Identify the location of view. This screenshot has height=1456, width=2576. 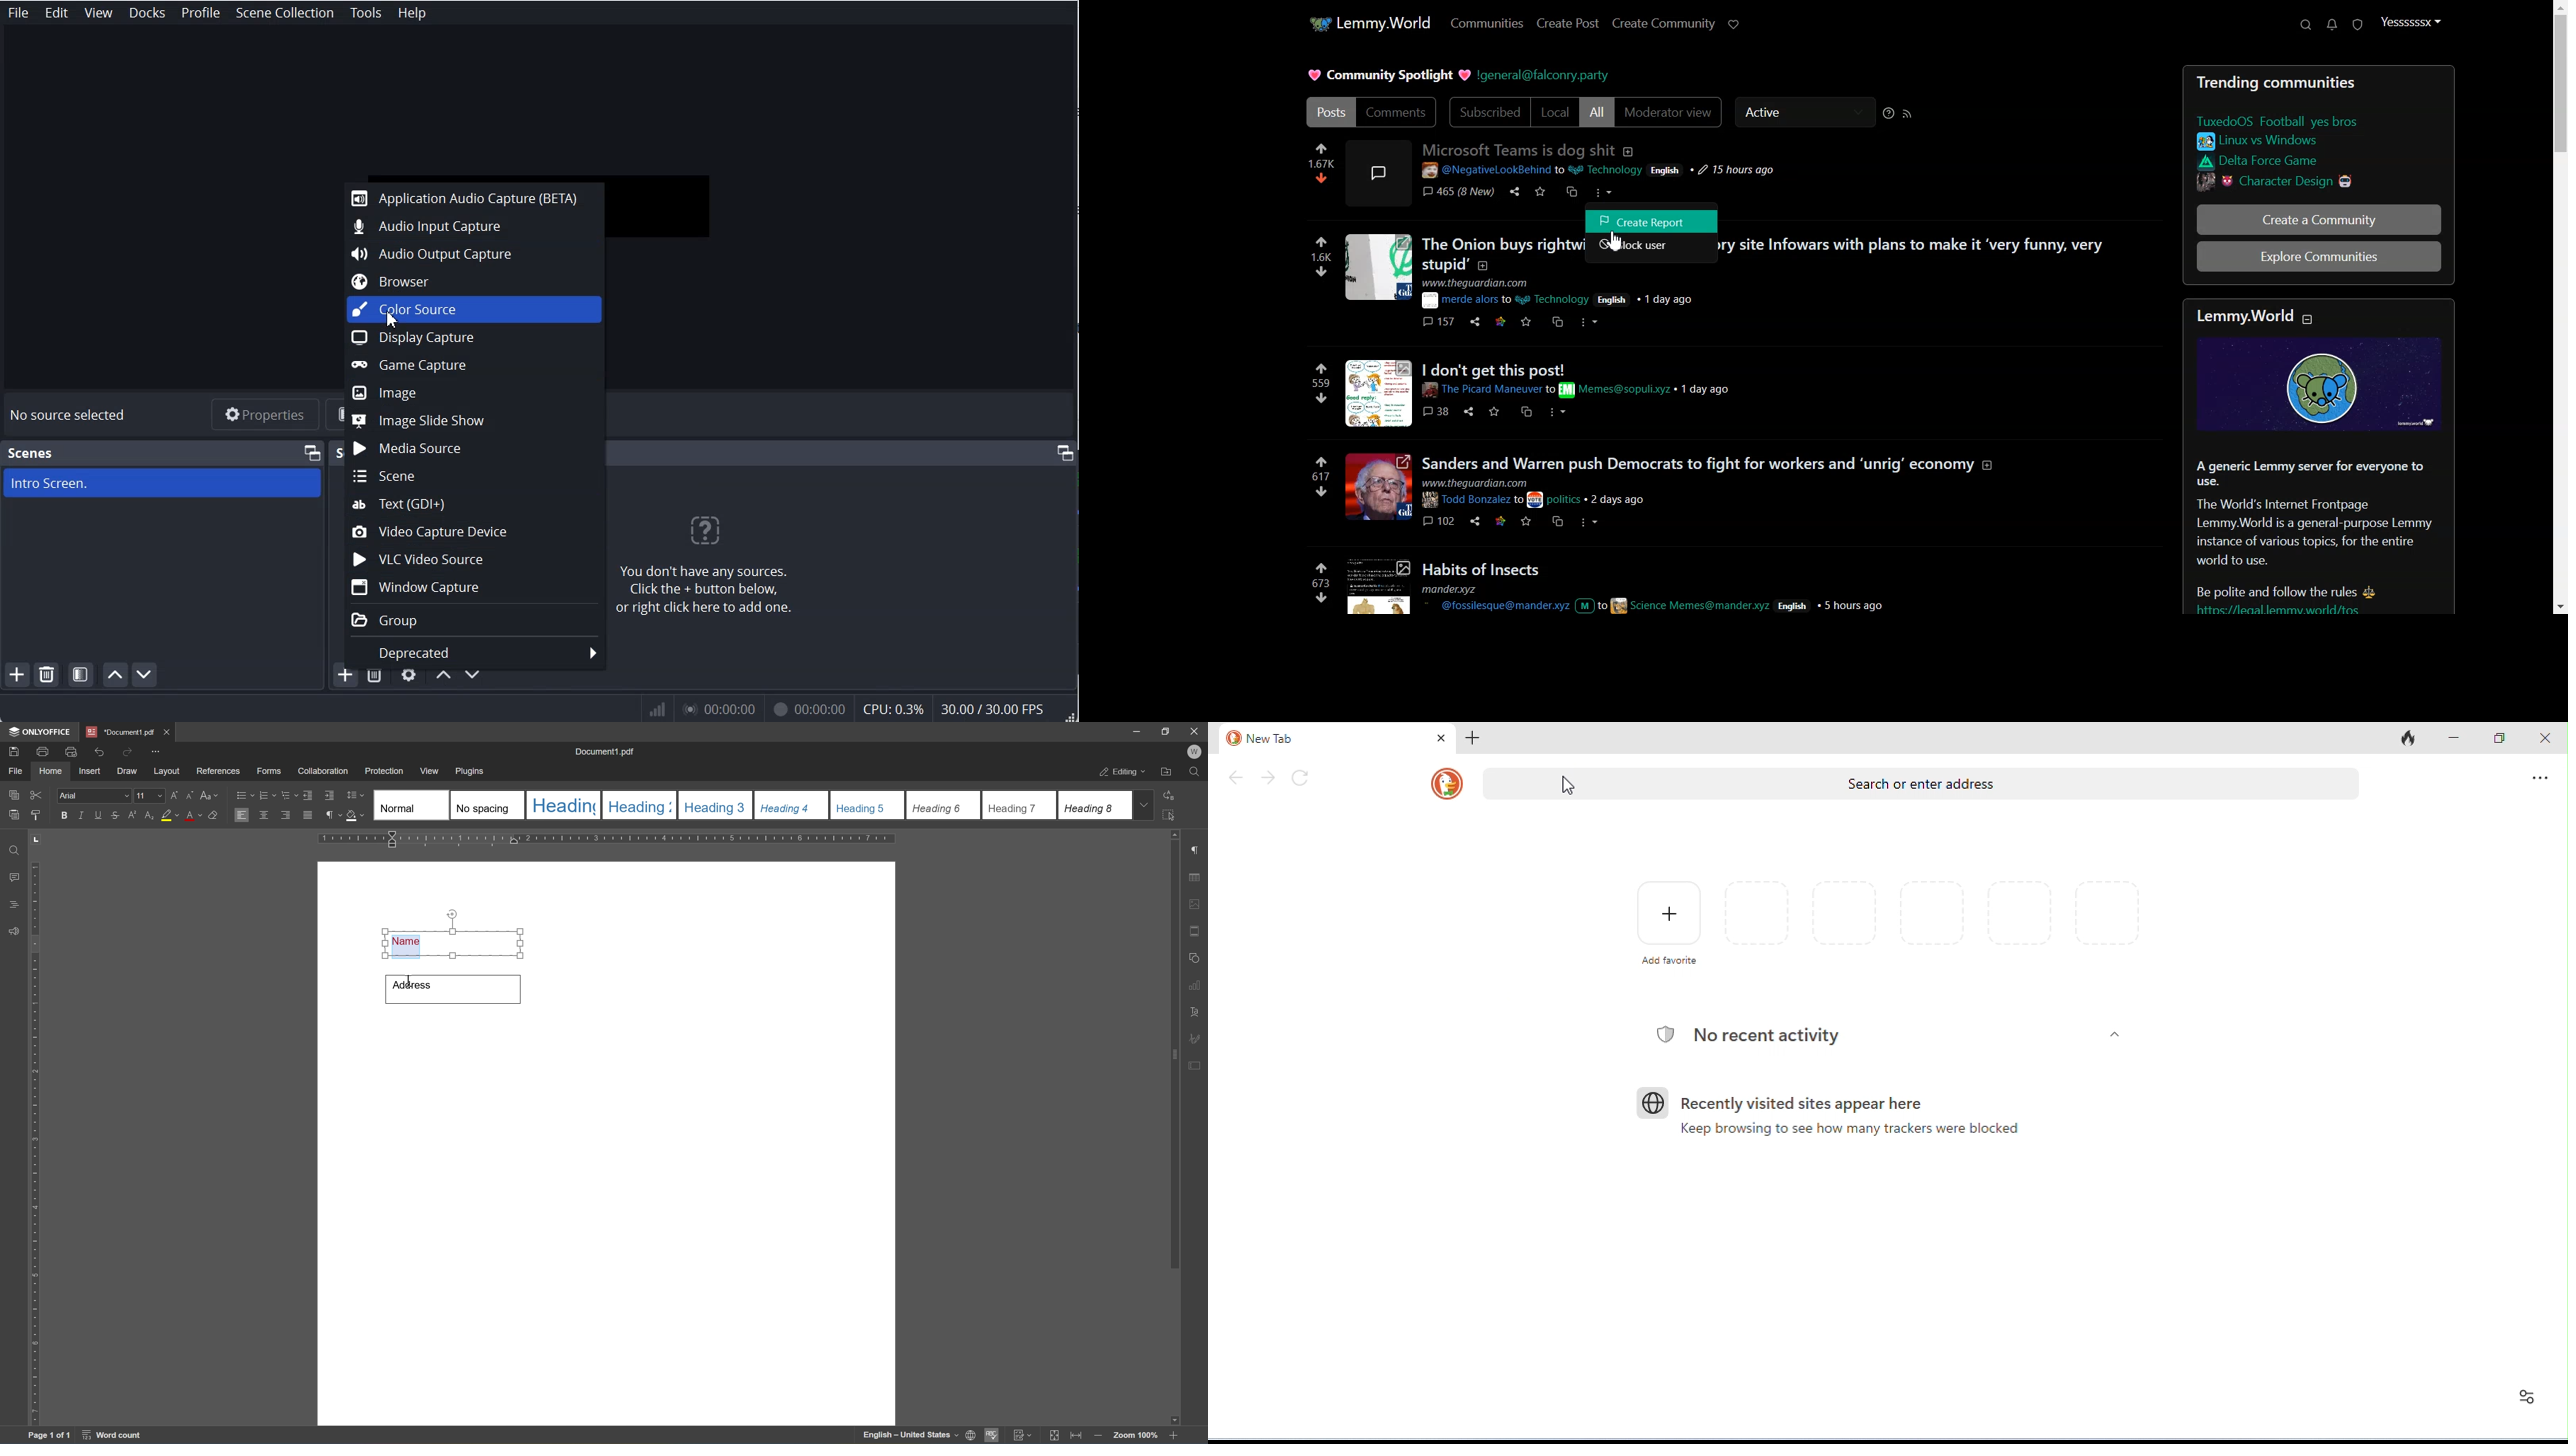
(431, 770).